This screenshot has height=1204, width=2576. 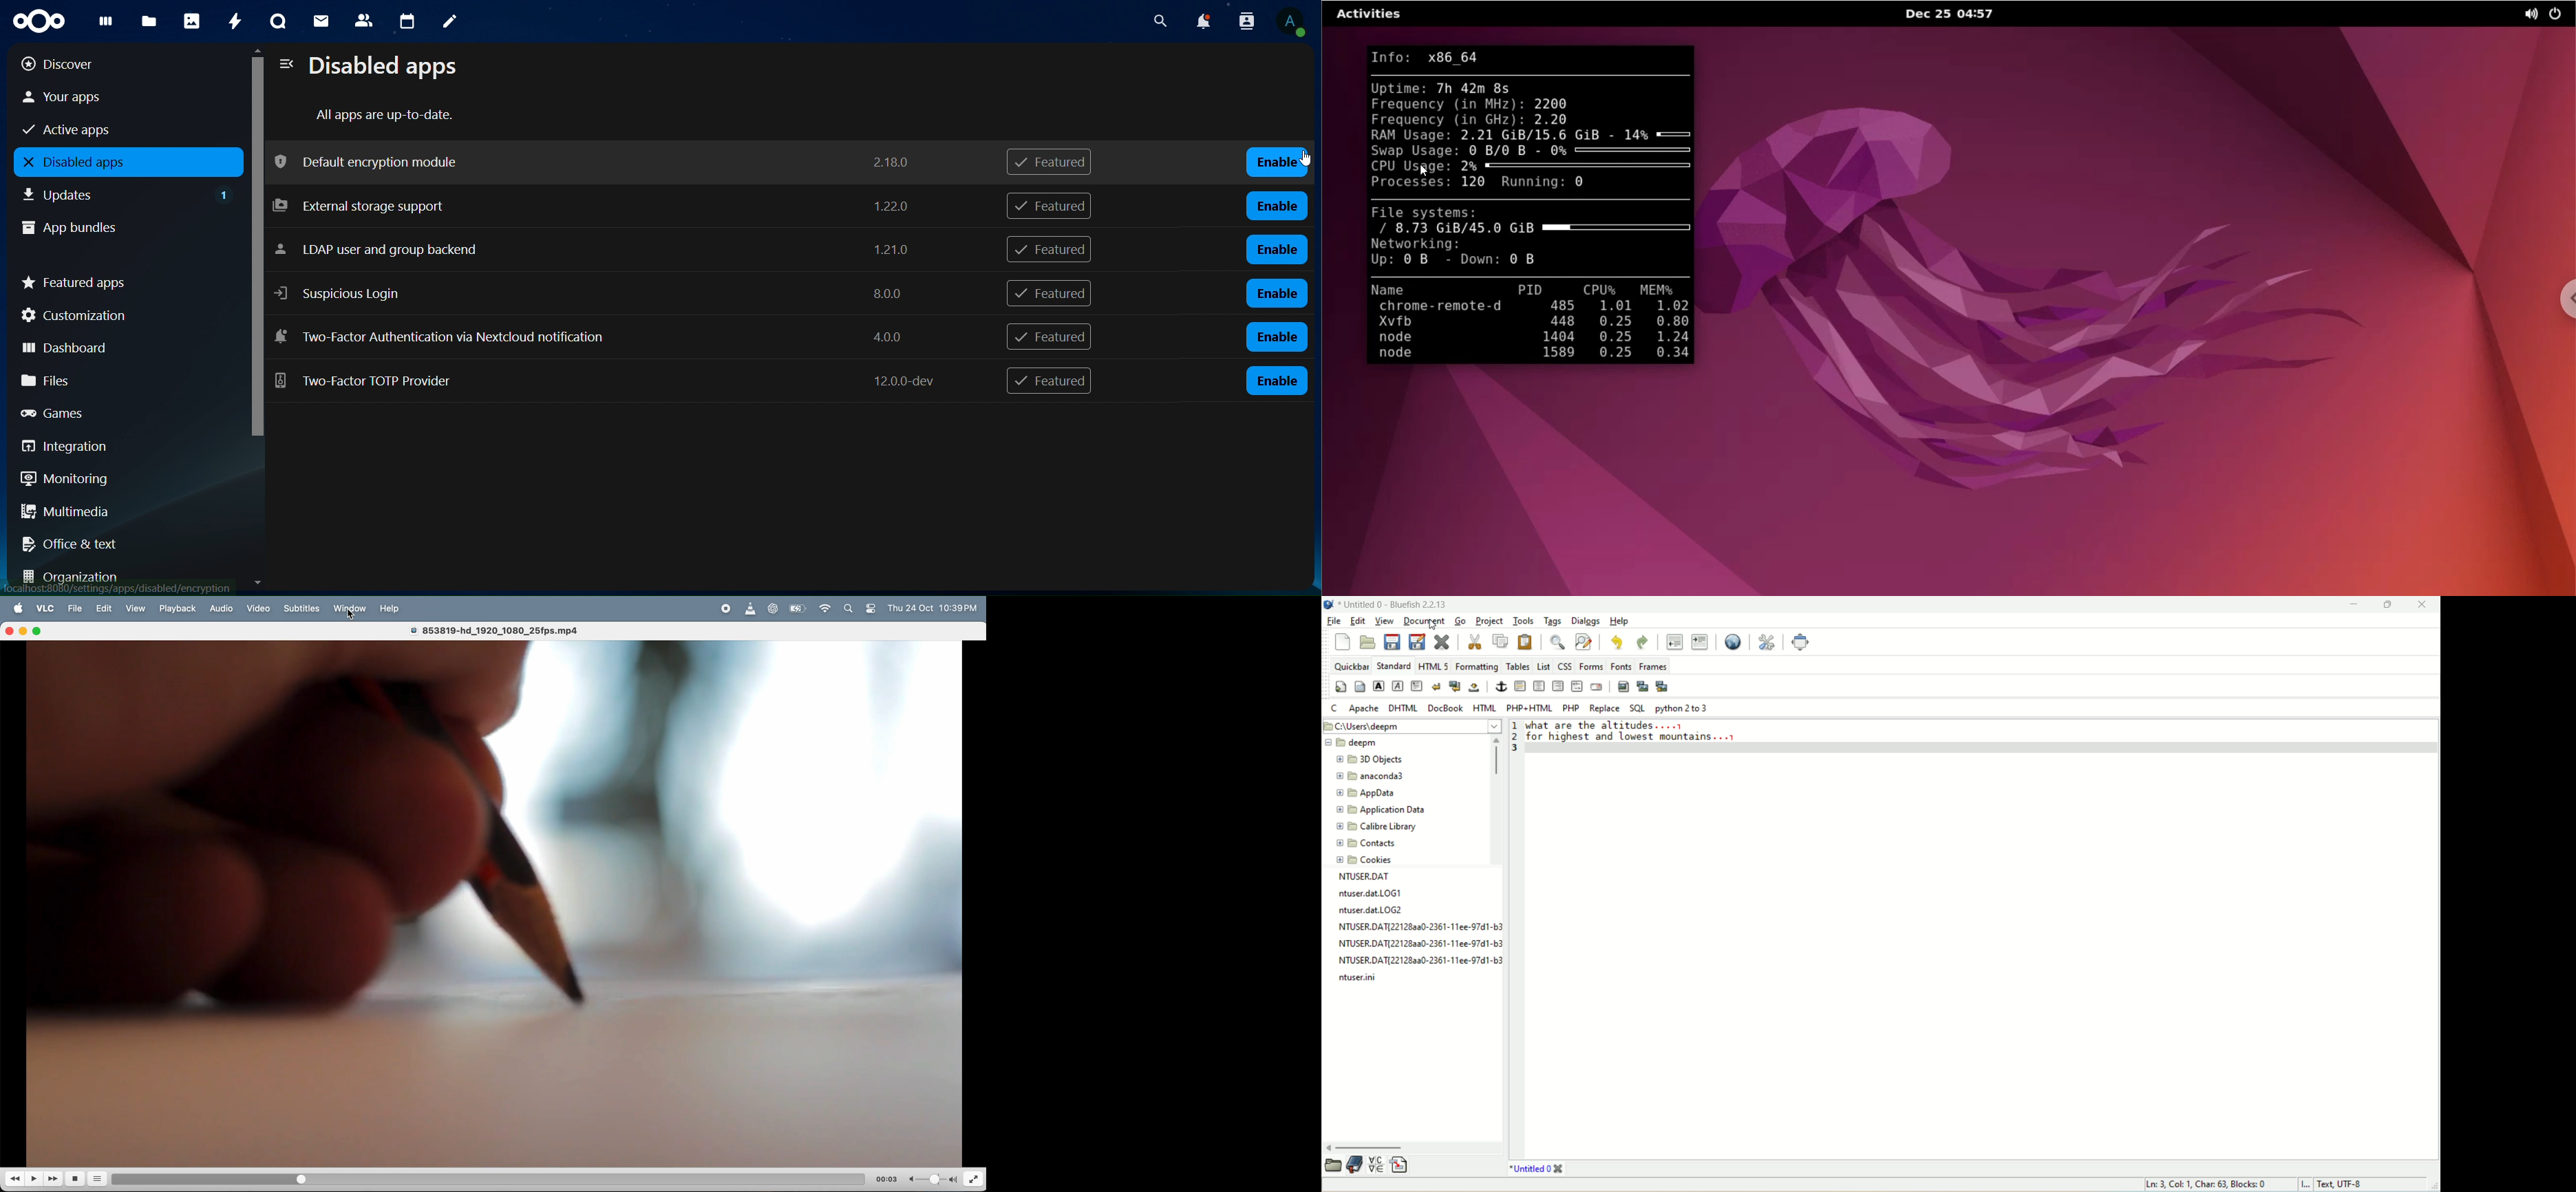 I want to click on activity, so click(x=235, y=21).